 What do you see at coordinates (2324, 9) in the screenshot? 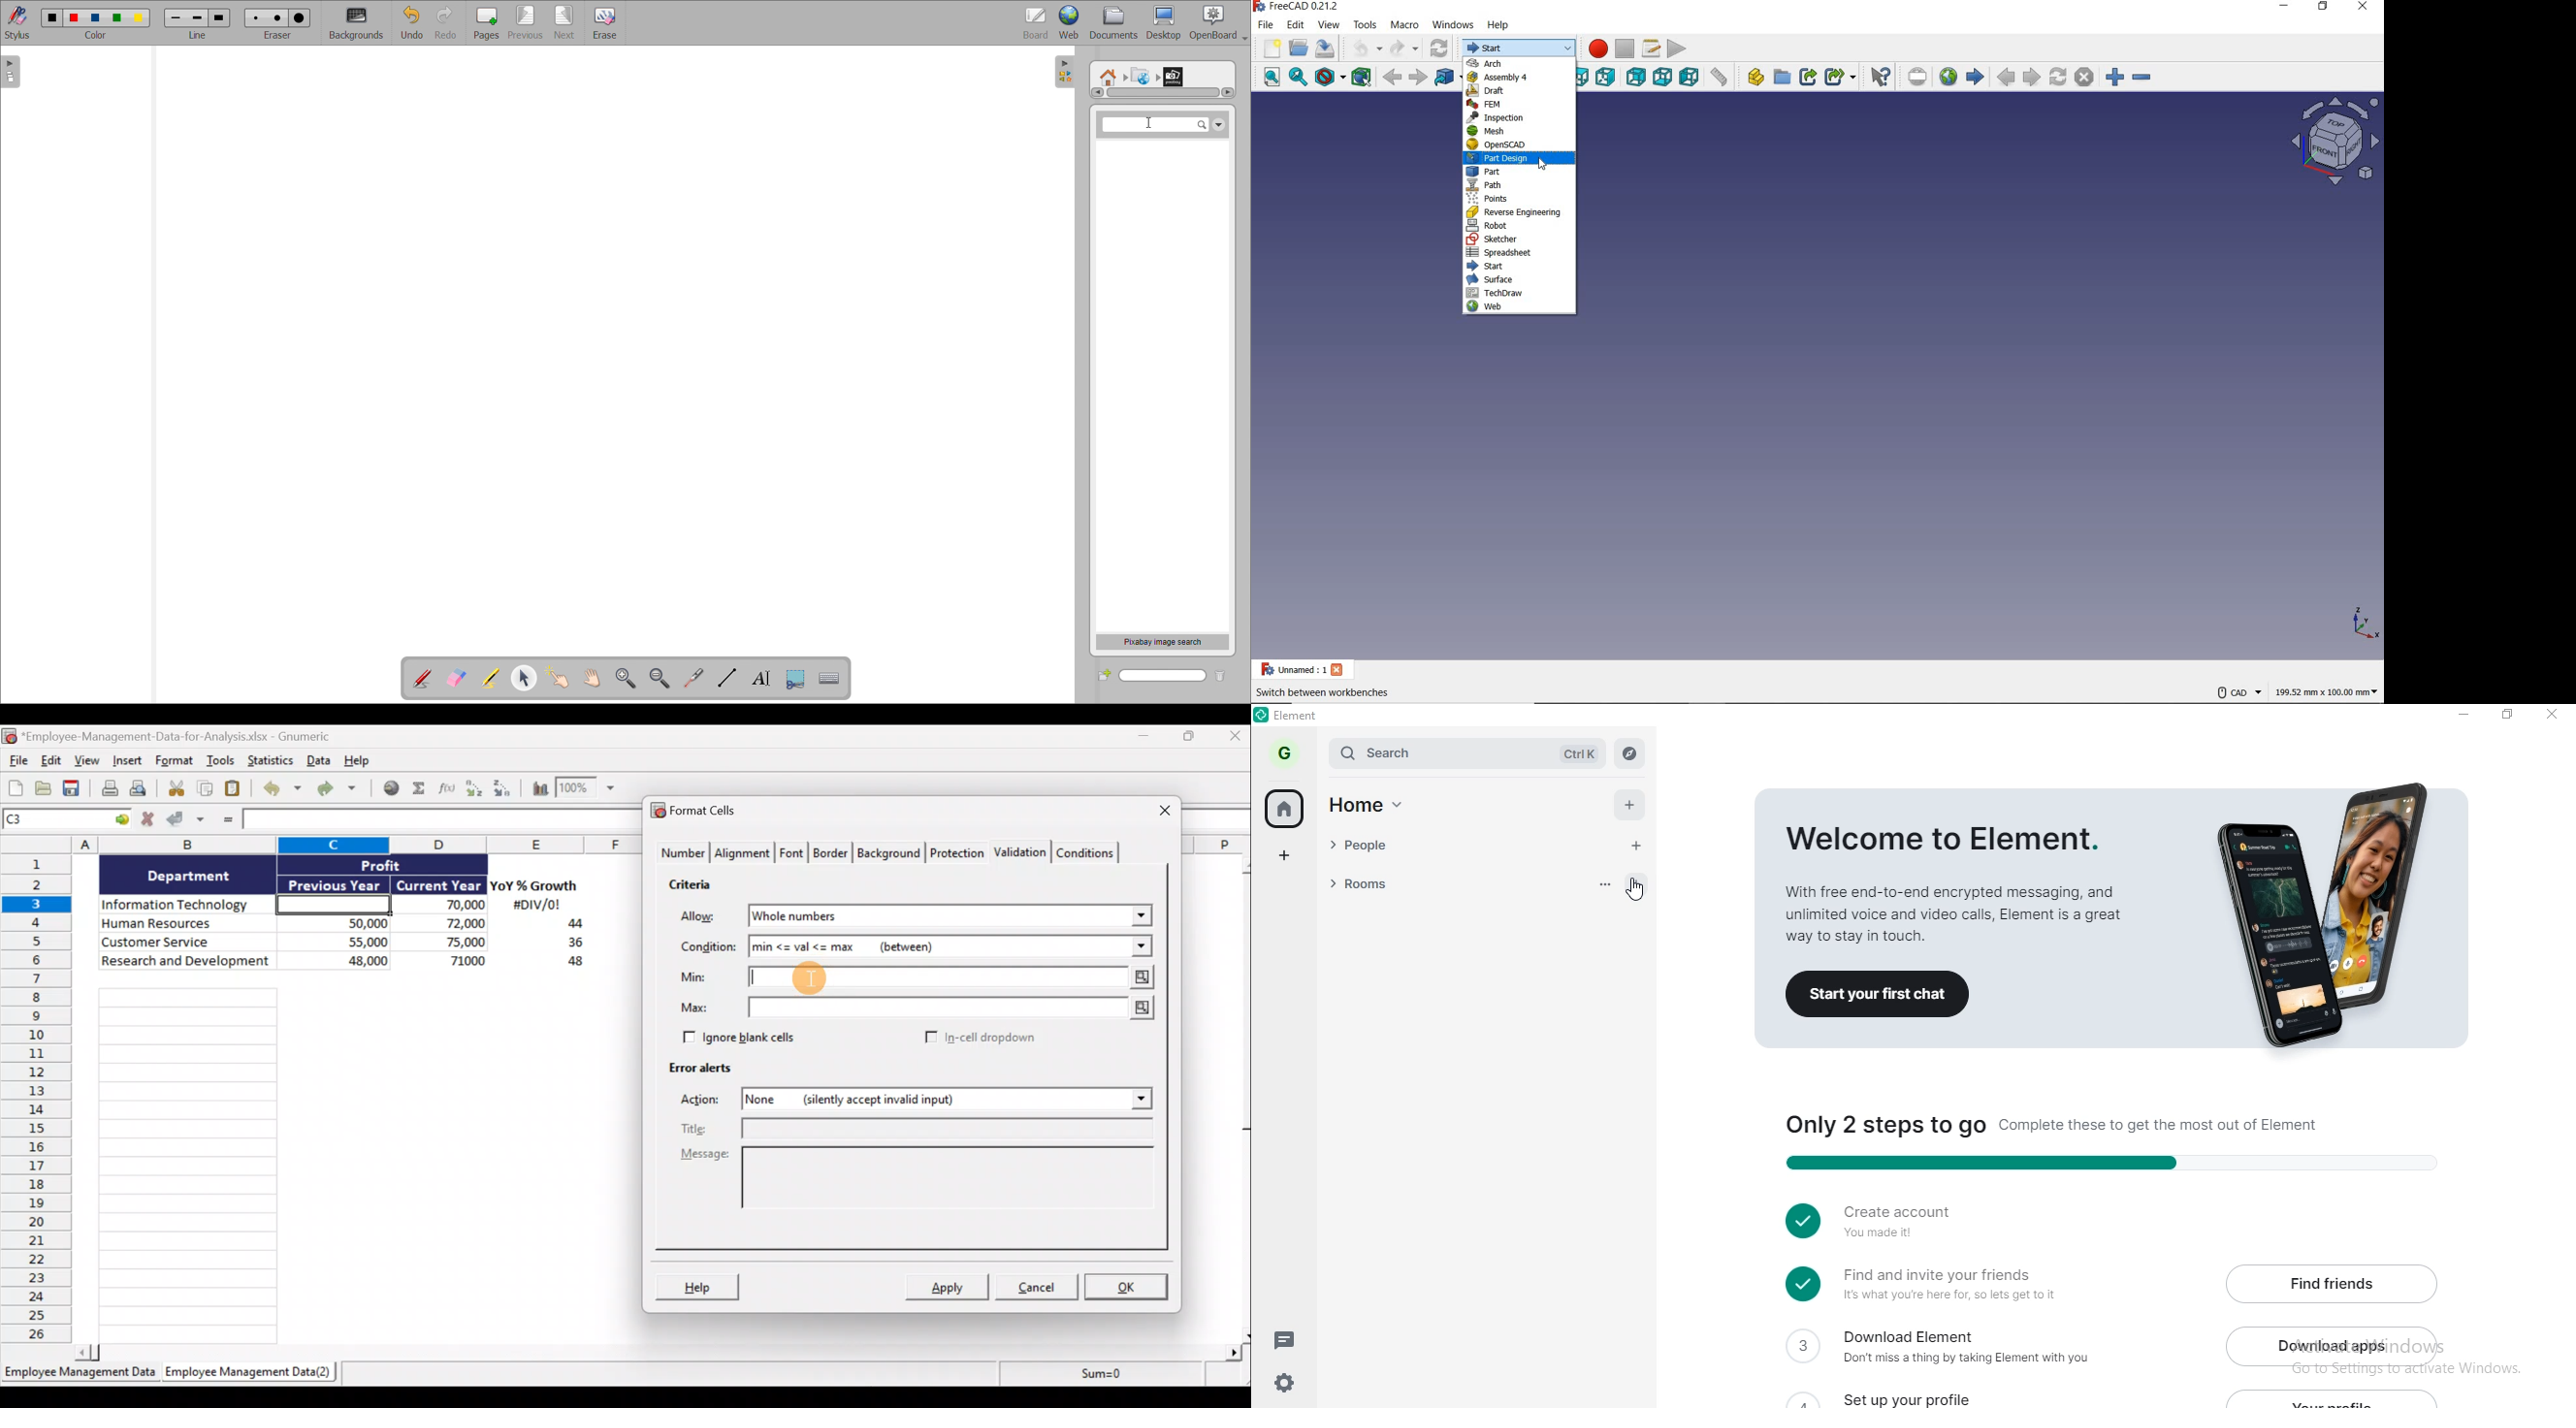
I see `RESTORE DOWN` at bounding box center [2324, 9].